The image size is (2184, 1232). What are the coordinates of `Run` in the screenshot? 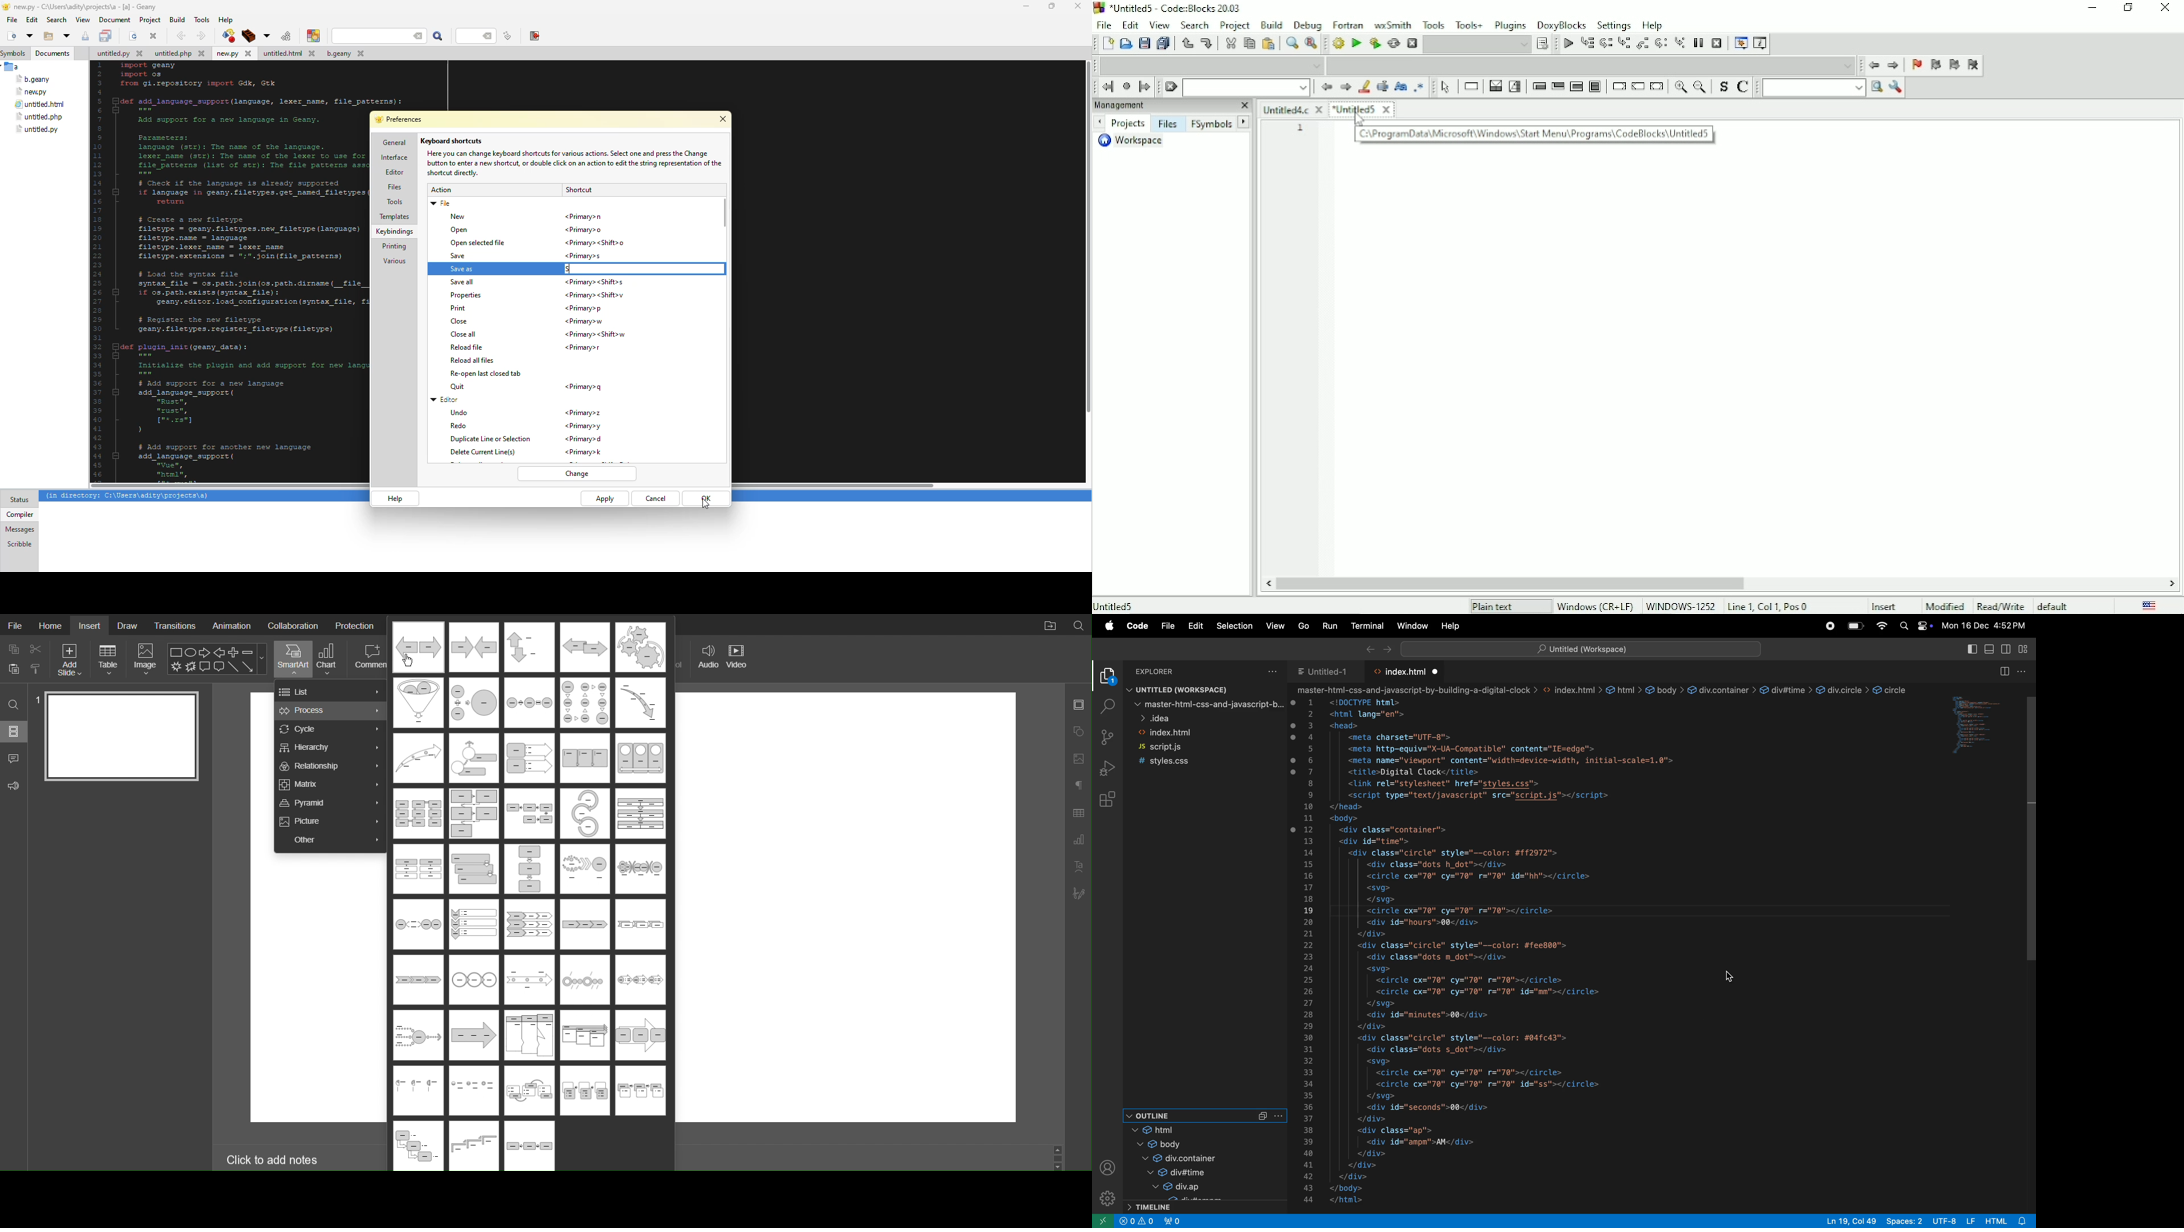 It's located at (1355, 44).